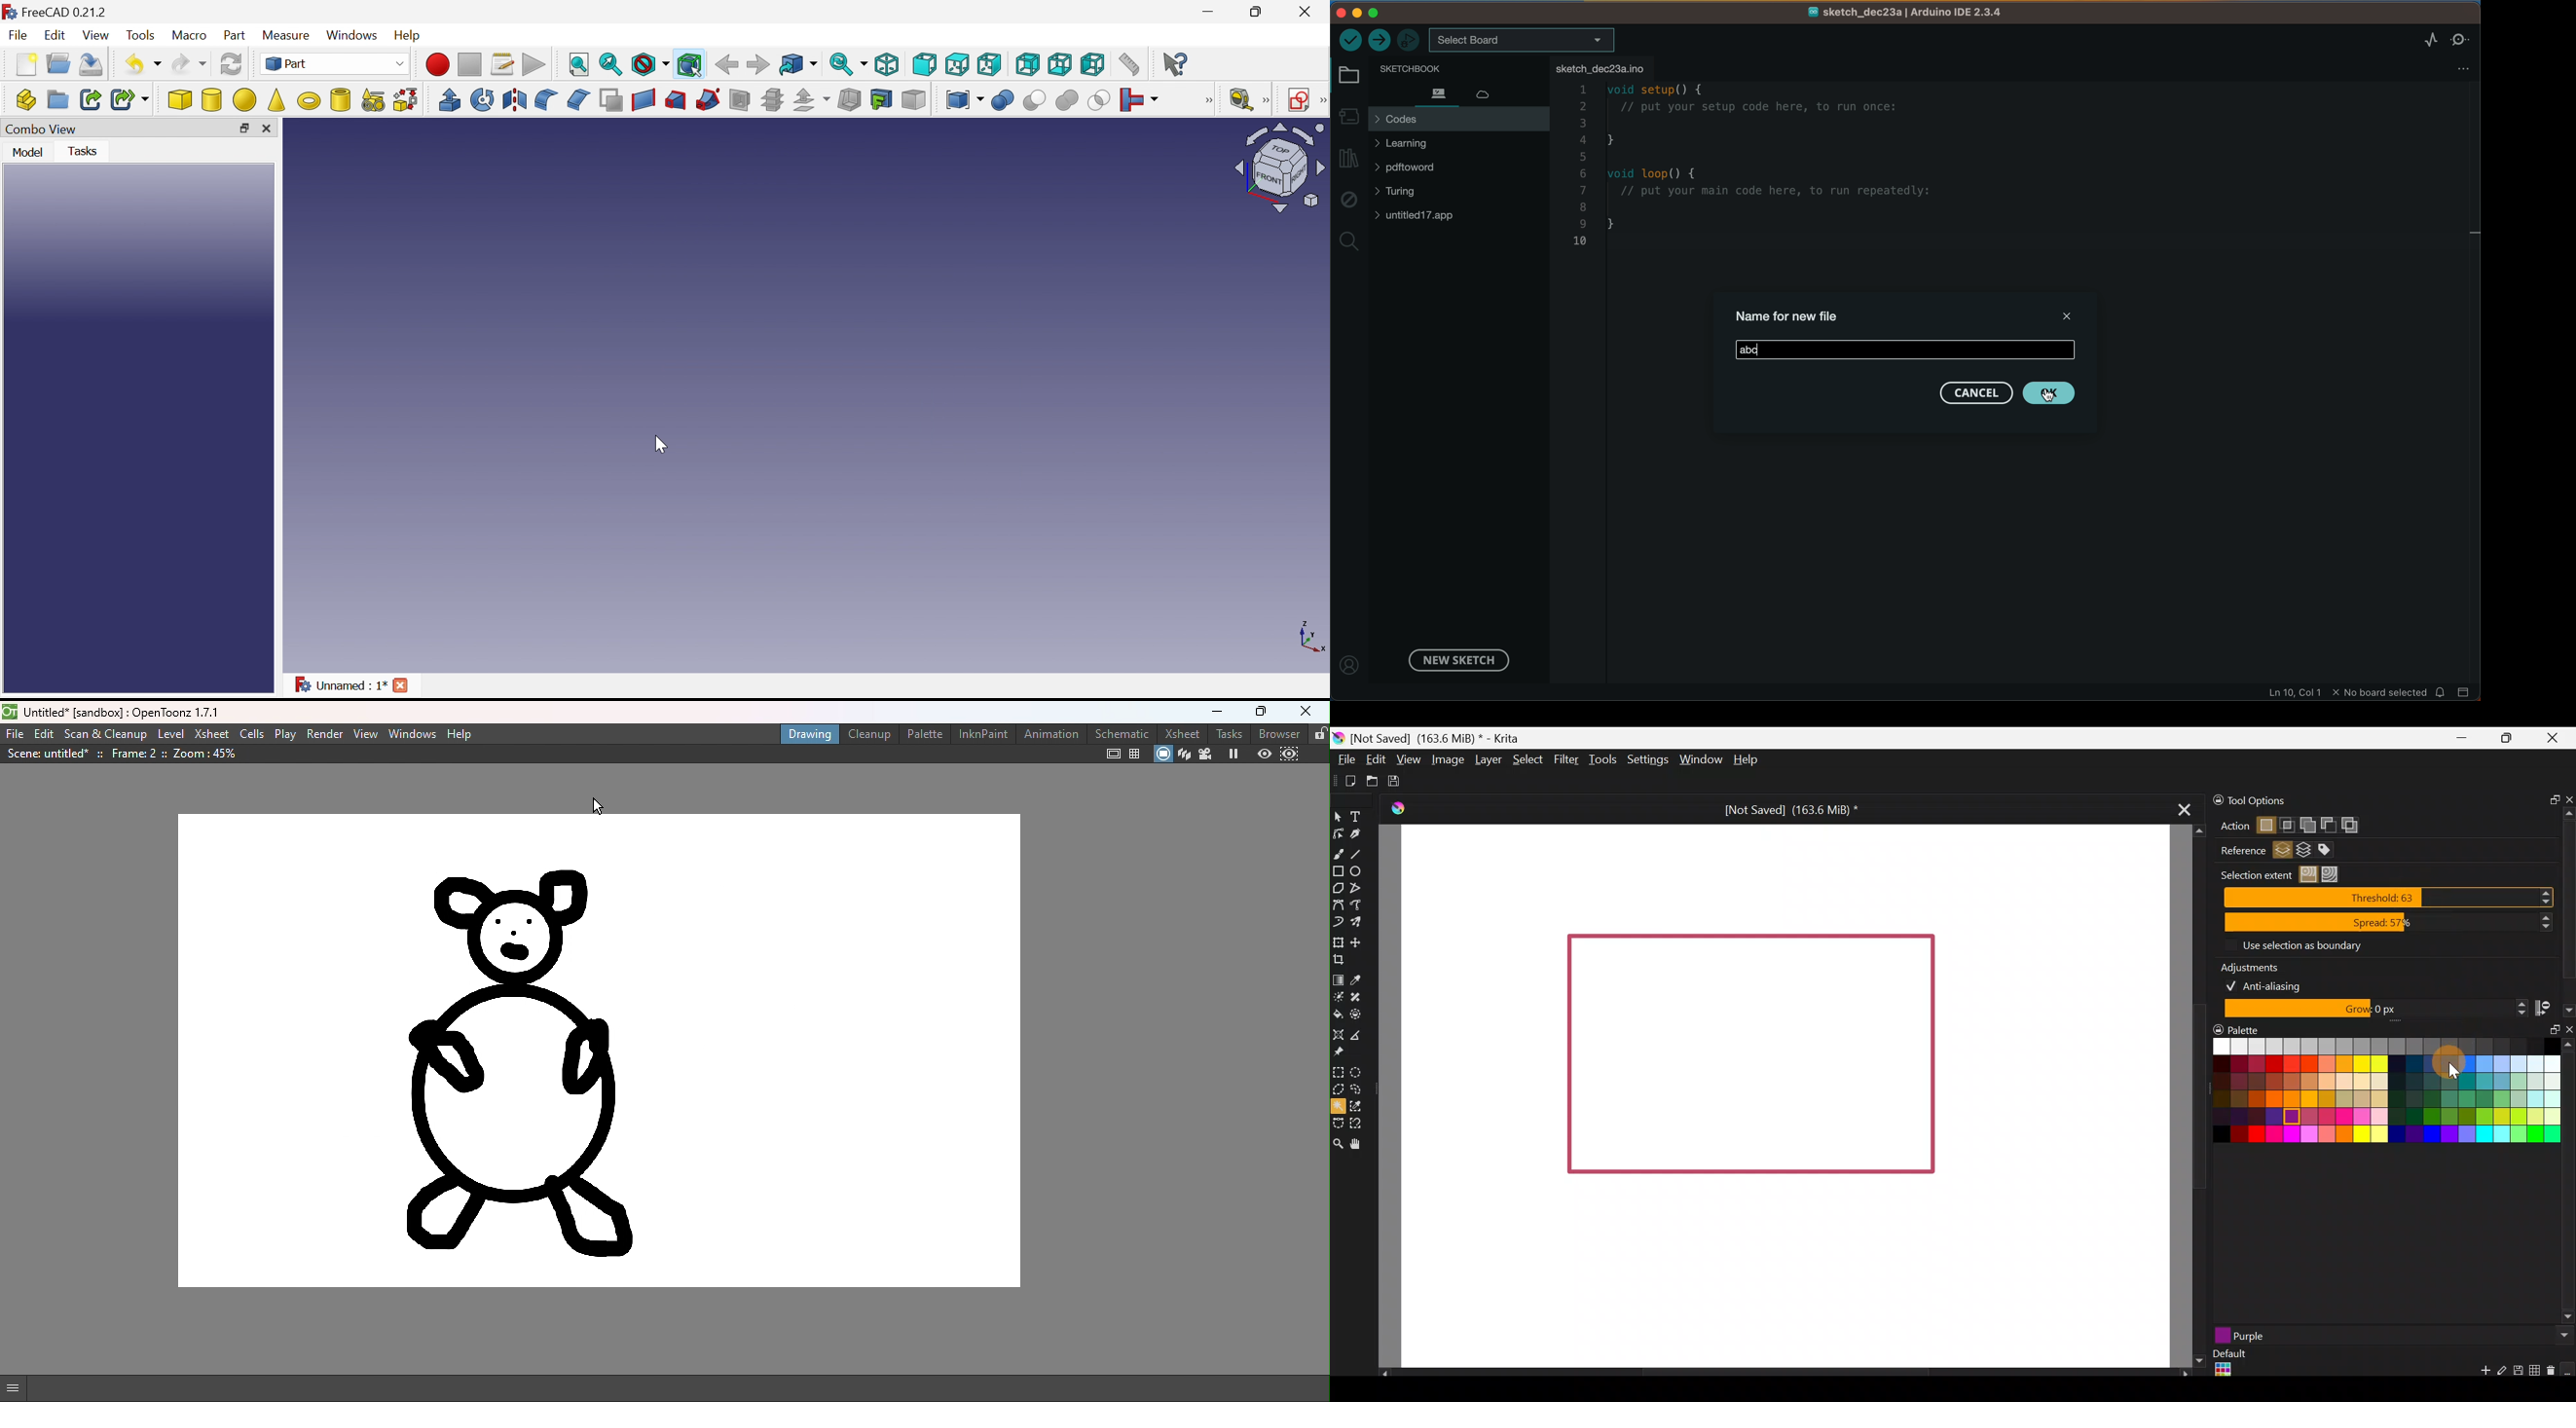  Describe the element at coordinates (92, 65) in the screenshot. I see `Save` at that location.